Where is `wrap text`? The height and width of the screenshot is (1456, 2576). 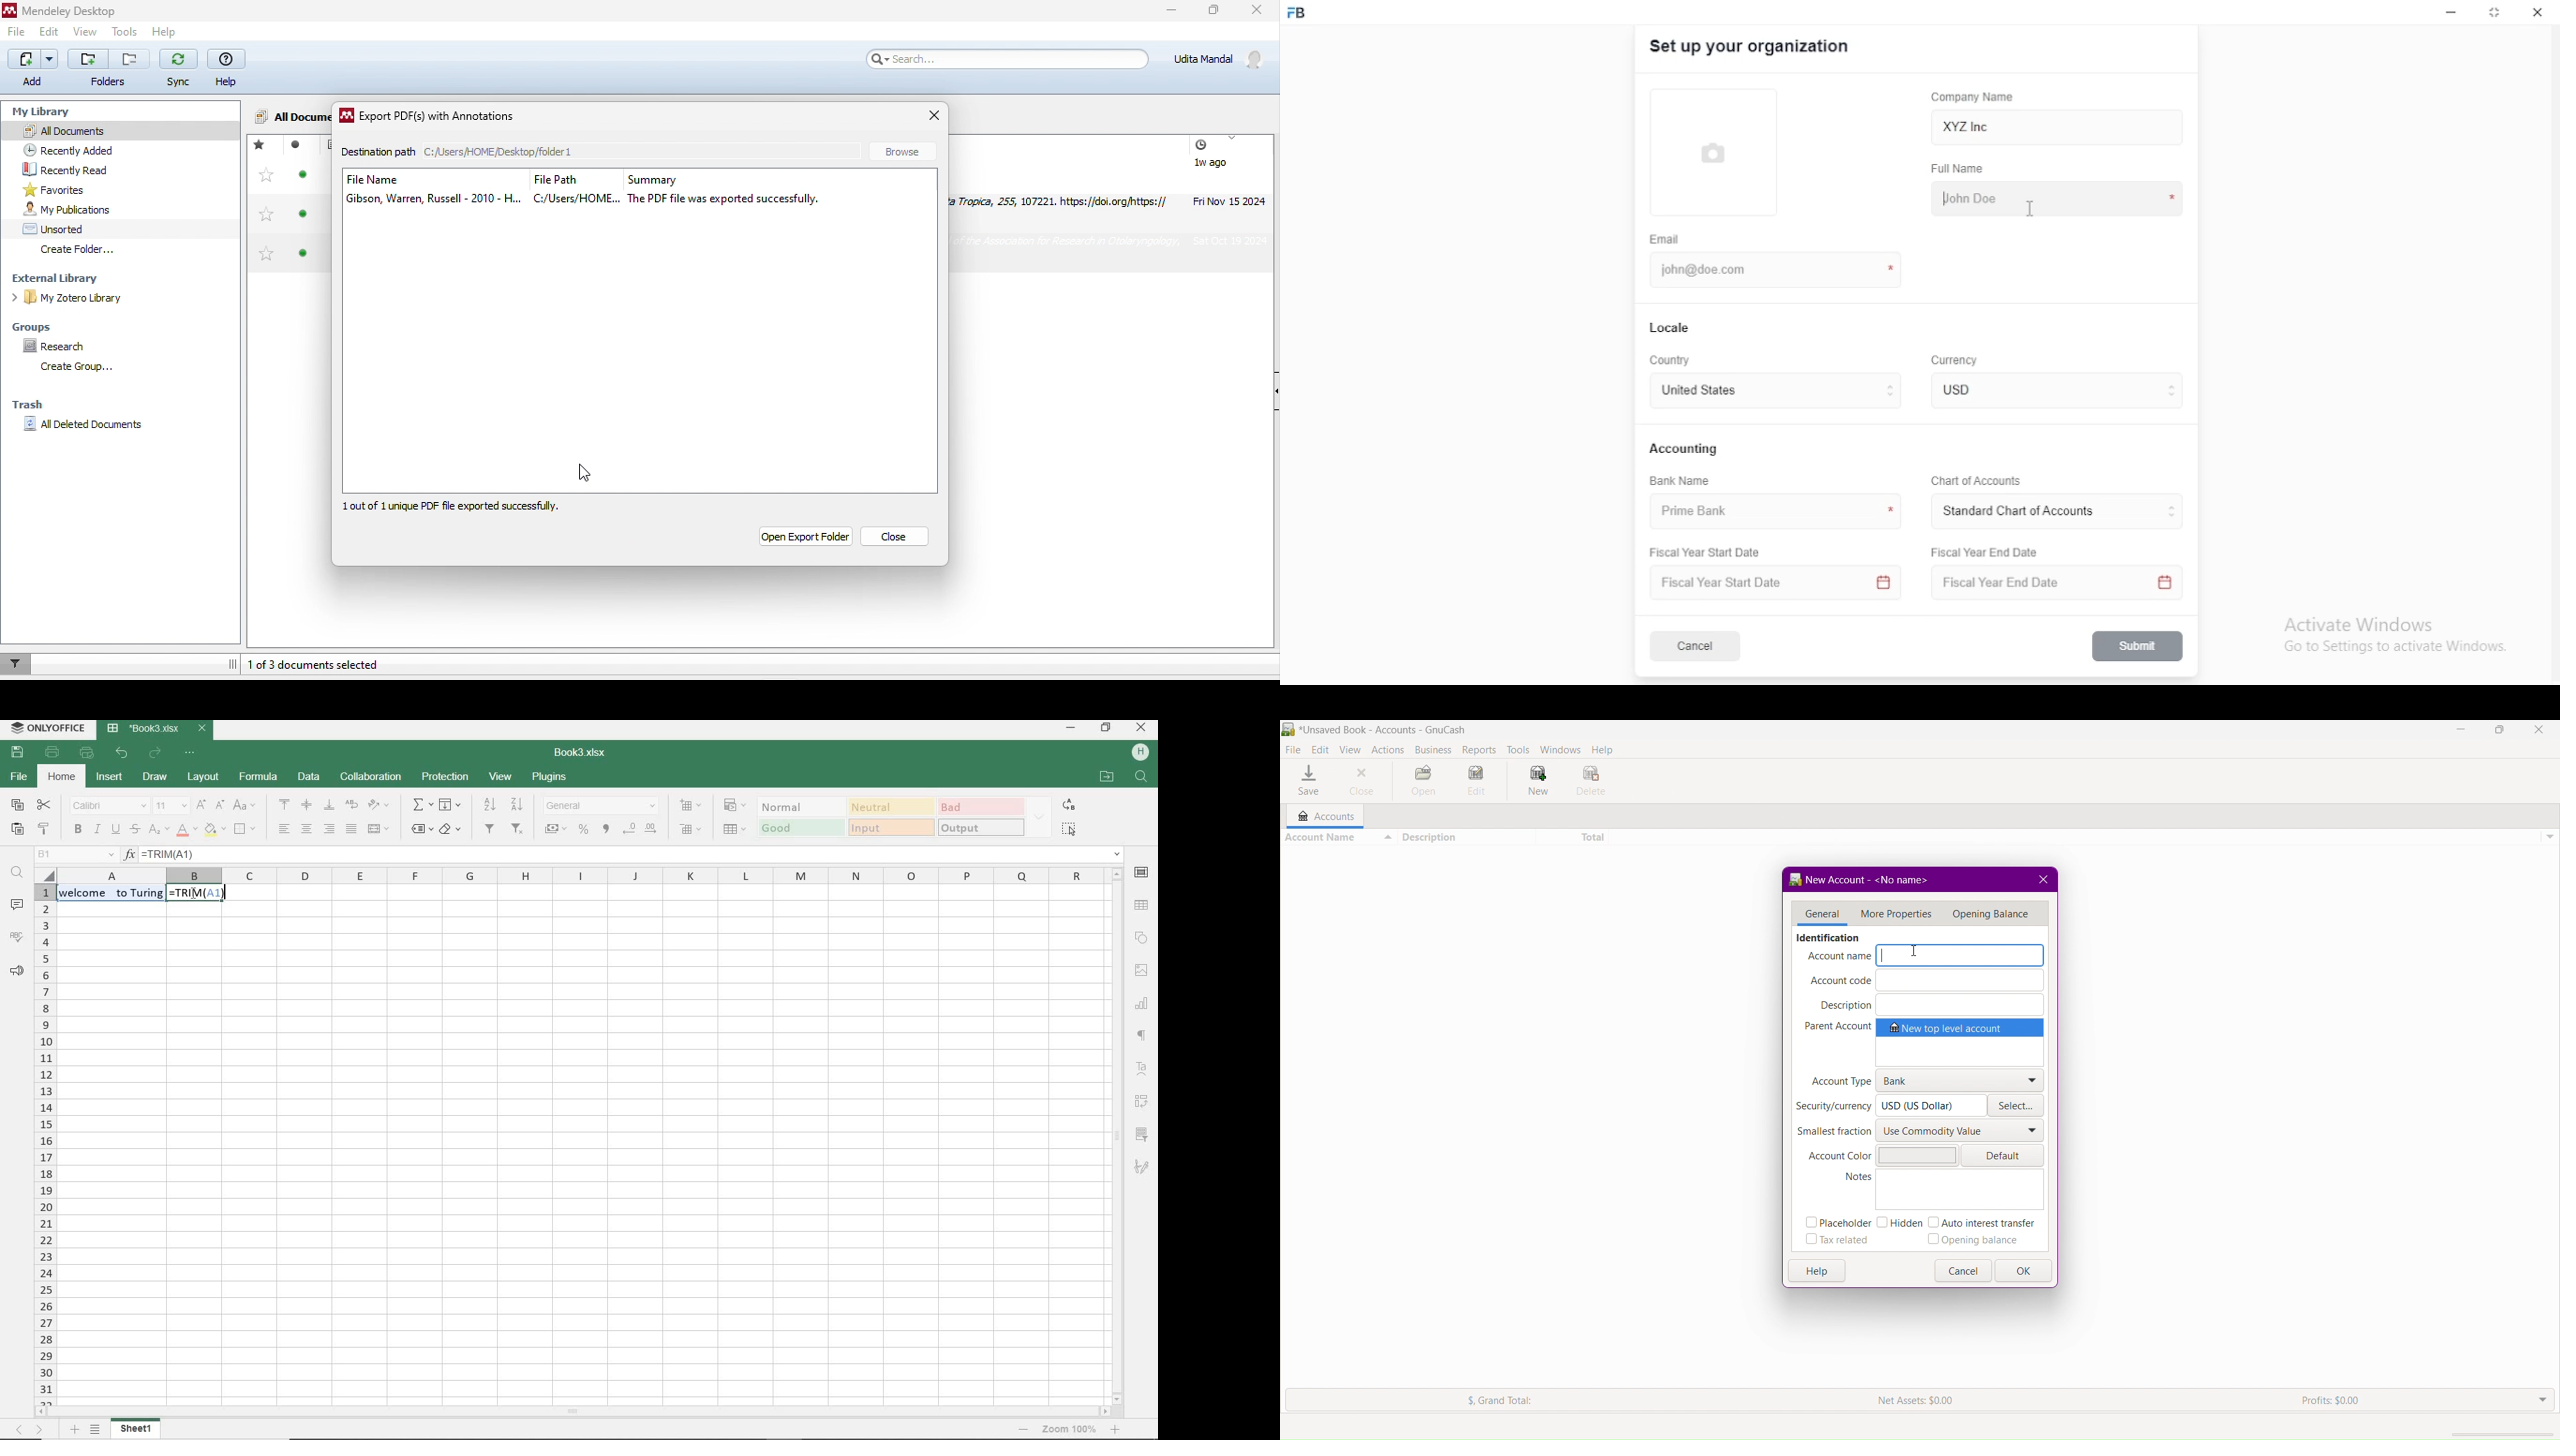 wrap text is located at coordinates (350, 804).